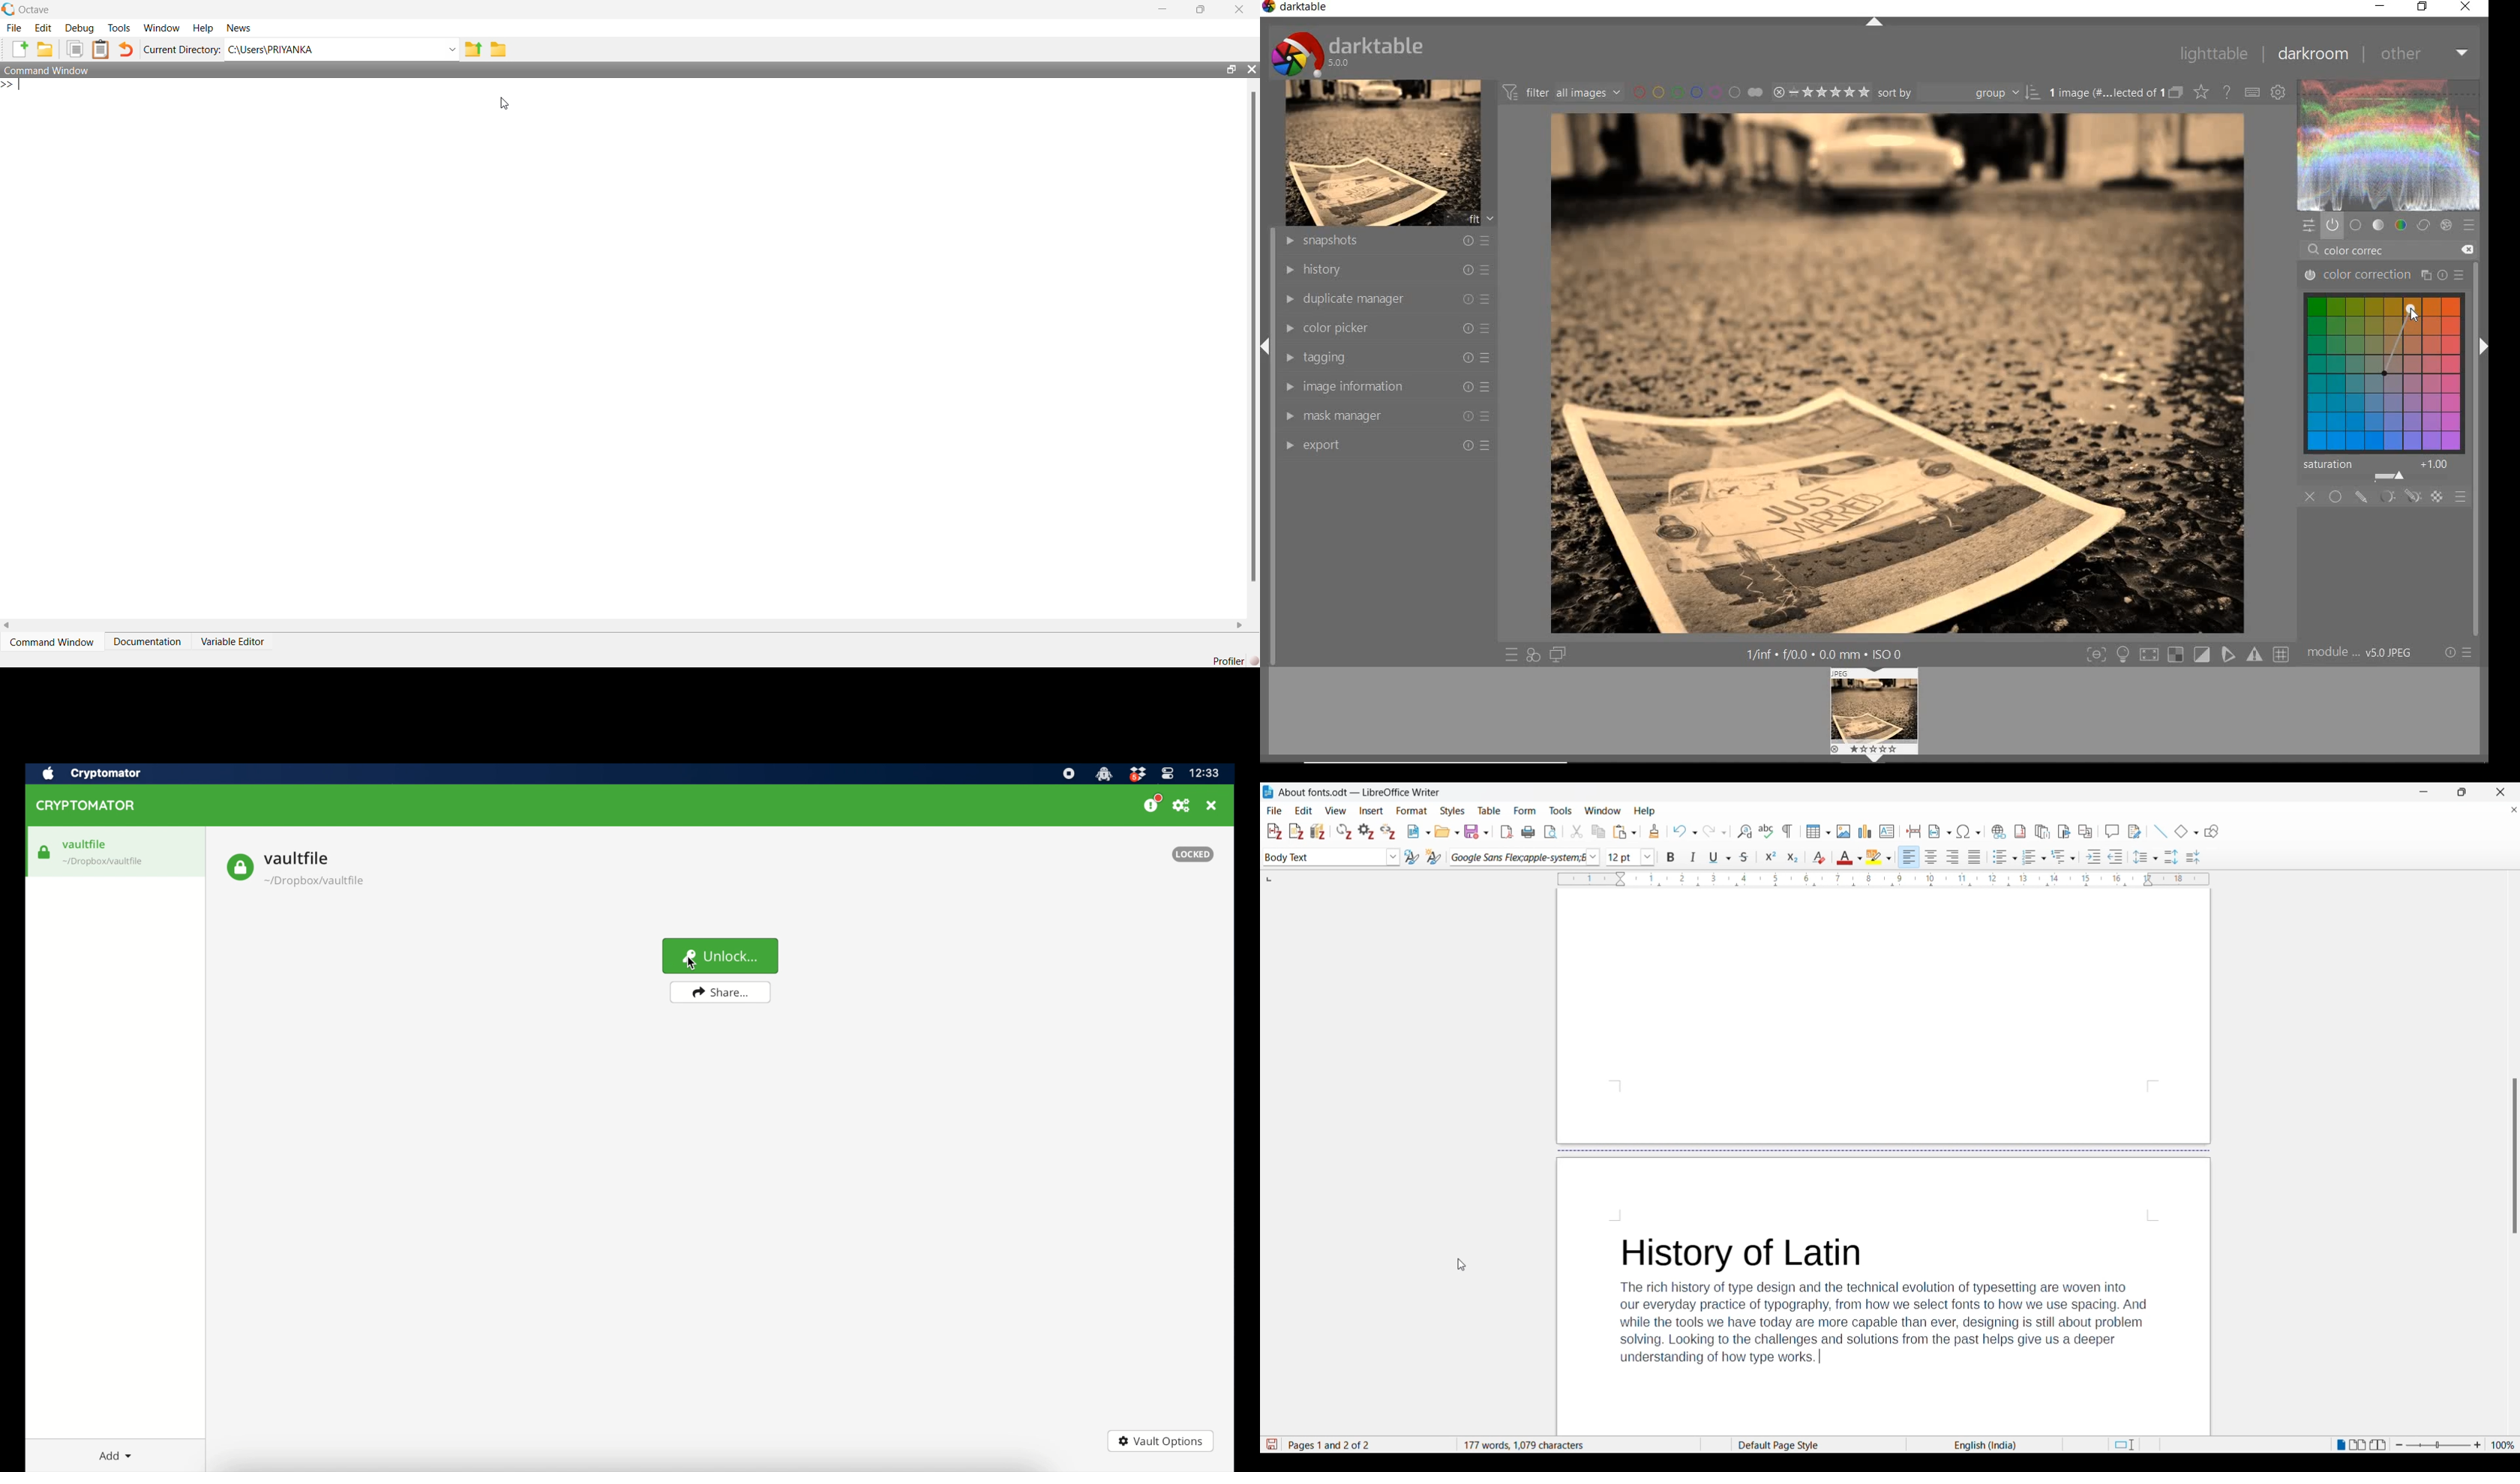  What do you see at coordinates (1297, 832) in the screenshot?
I see `Add note` at bounding box center [1297, 832].